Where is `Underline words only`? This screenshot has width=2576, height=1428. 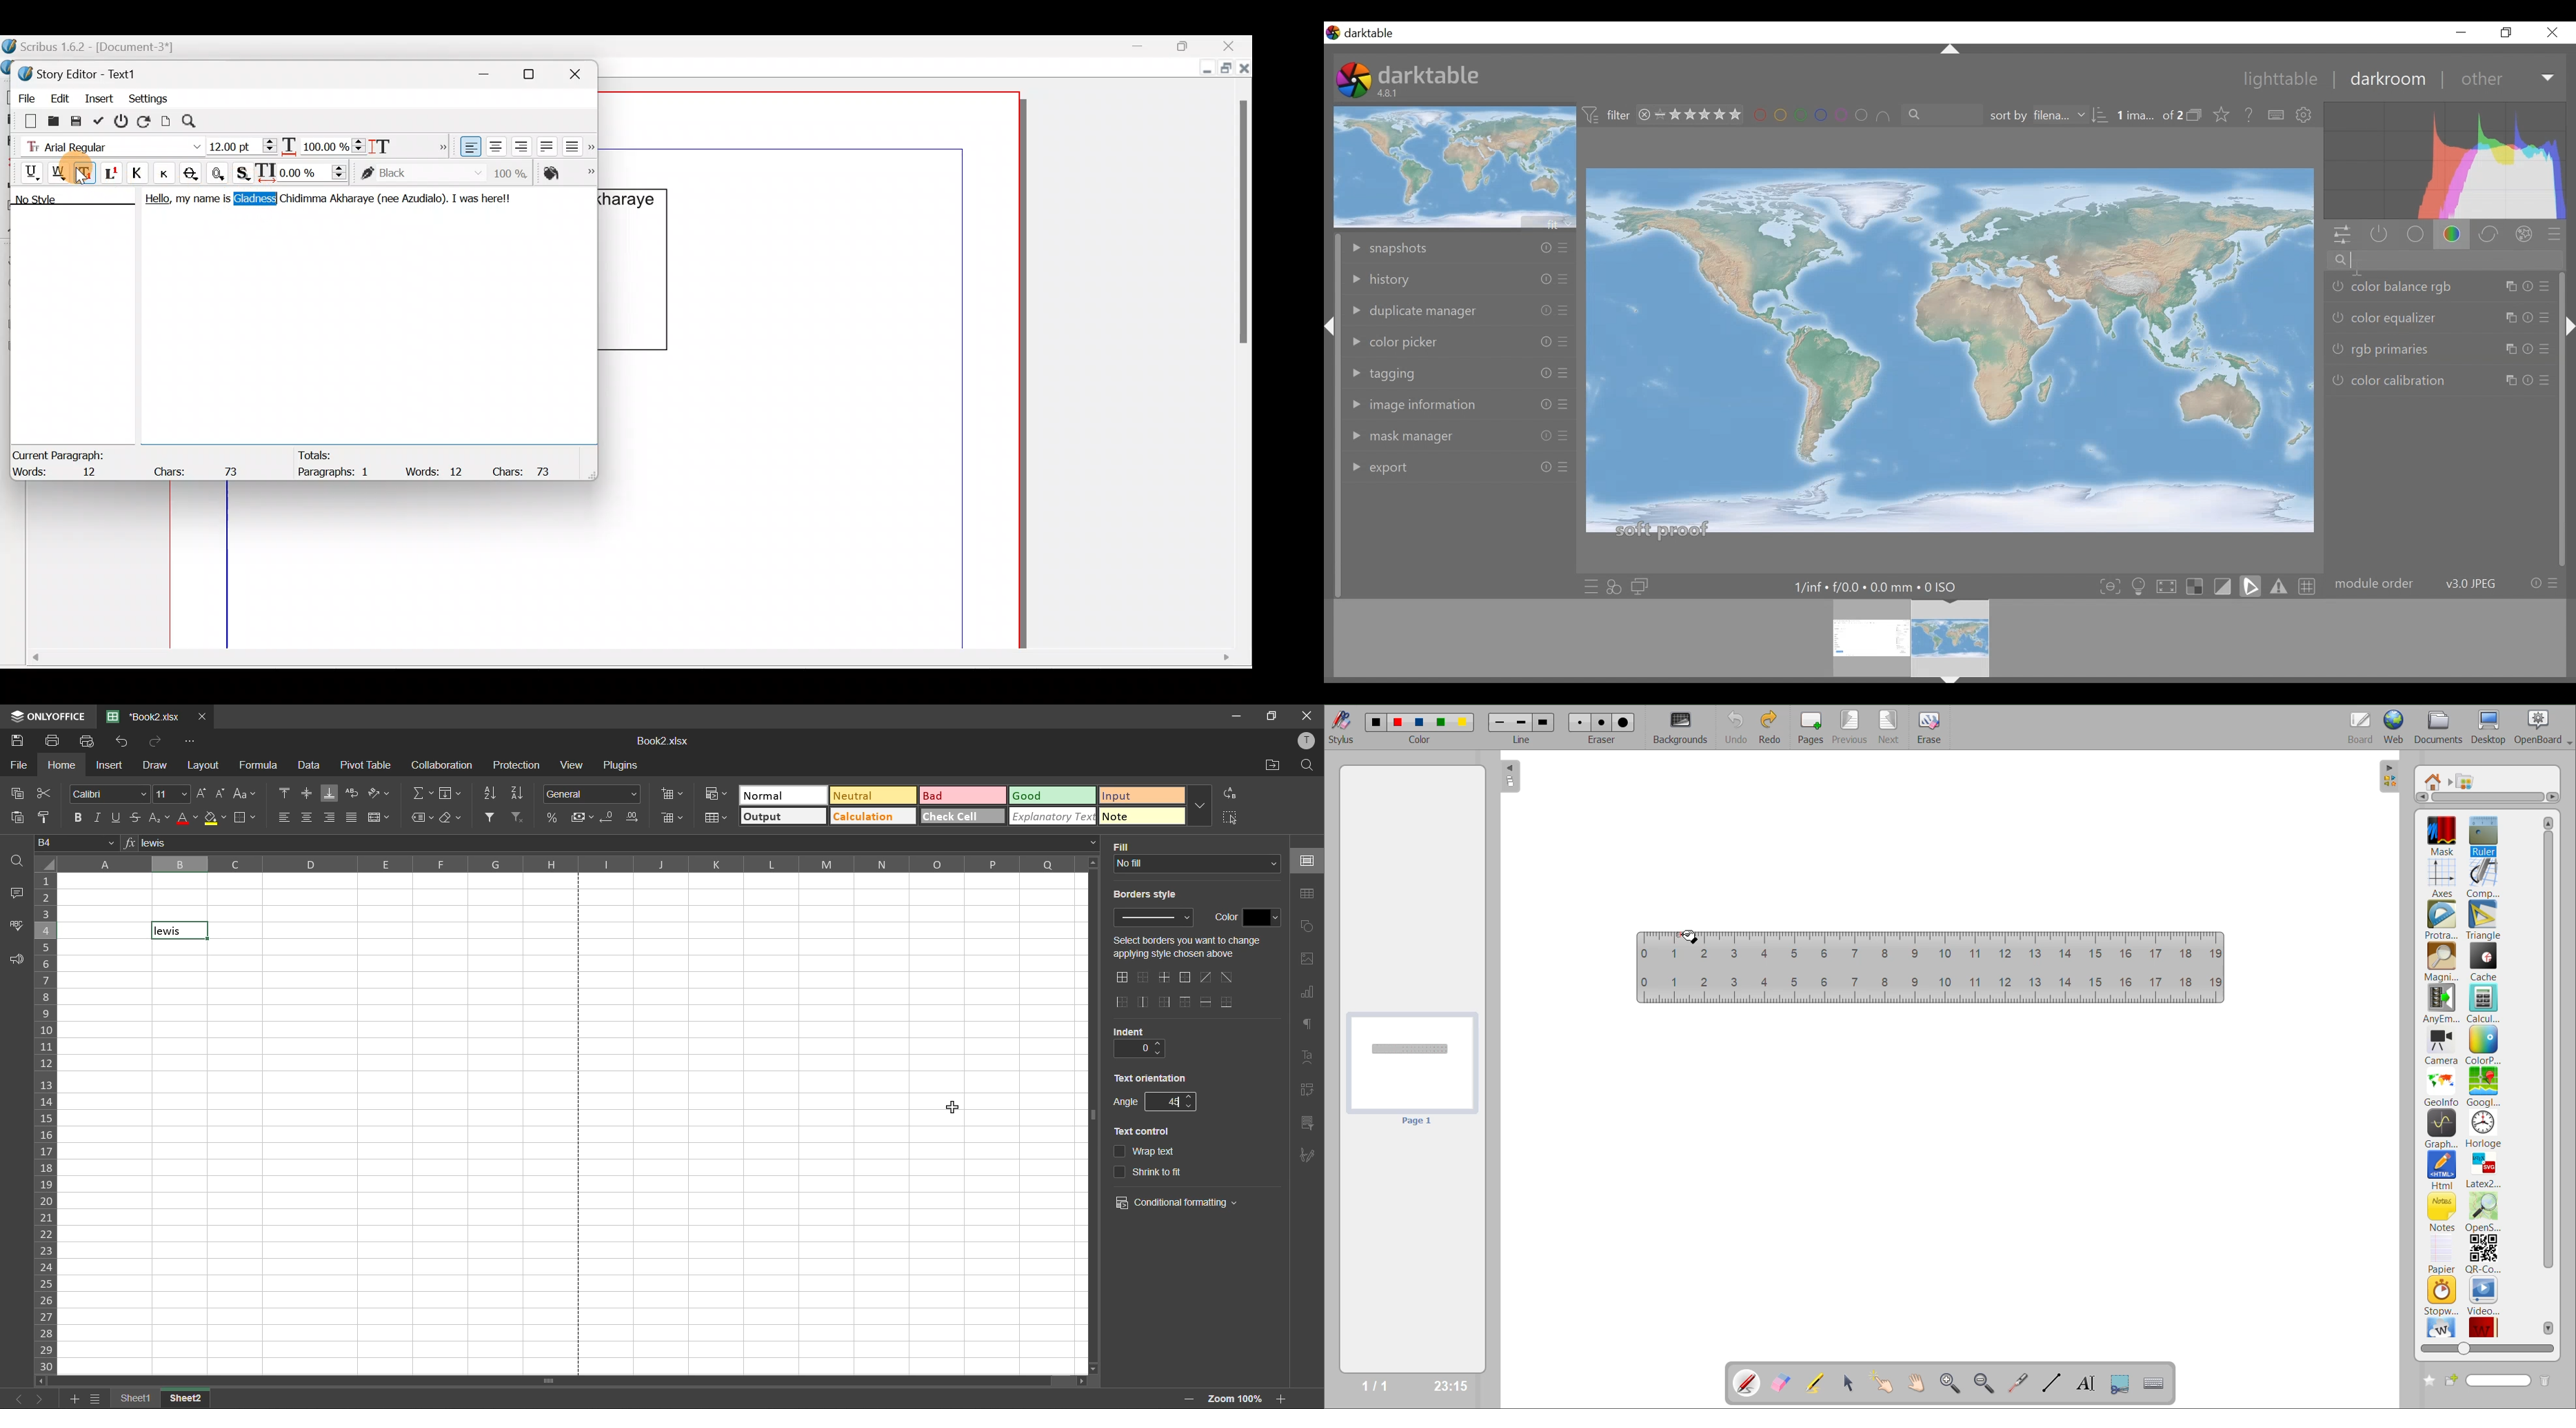
Underline words only is located at coordinates (60, 172).